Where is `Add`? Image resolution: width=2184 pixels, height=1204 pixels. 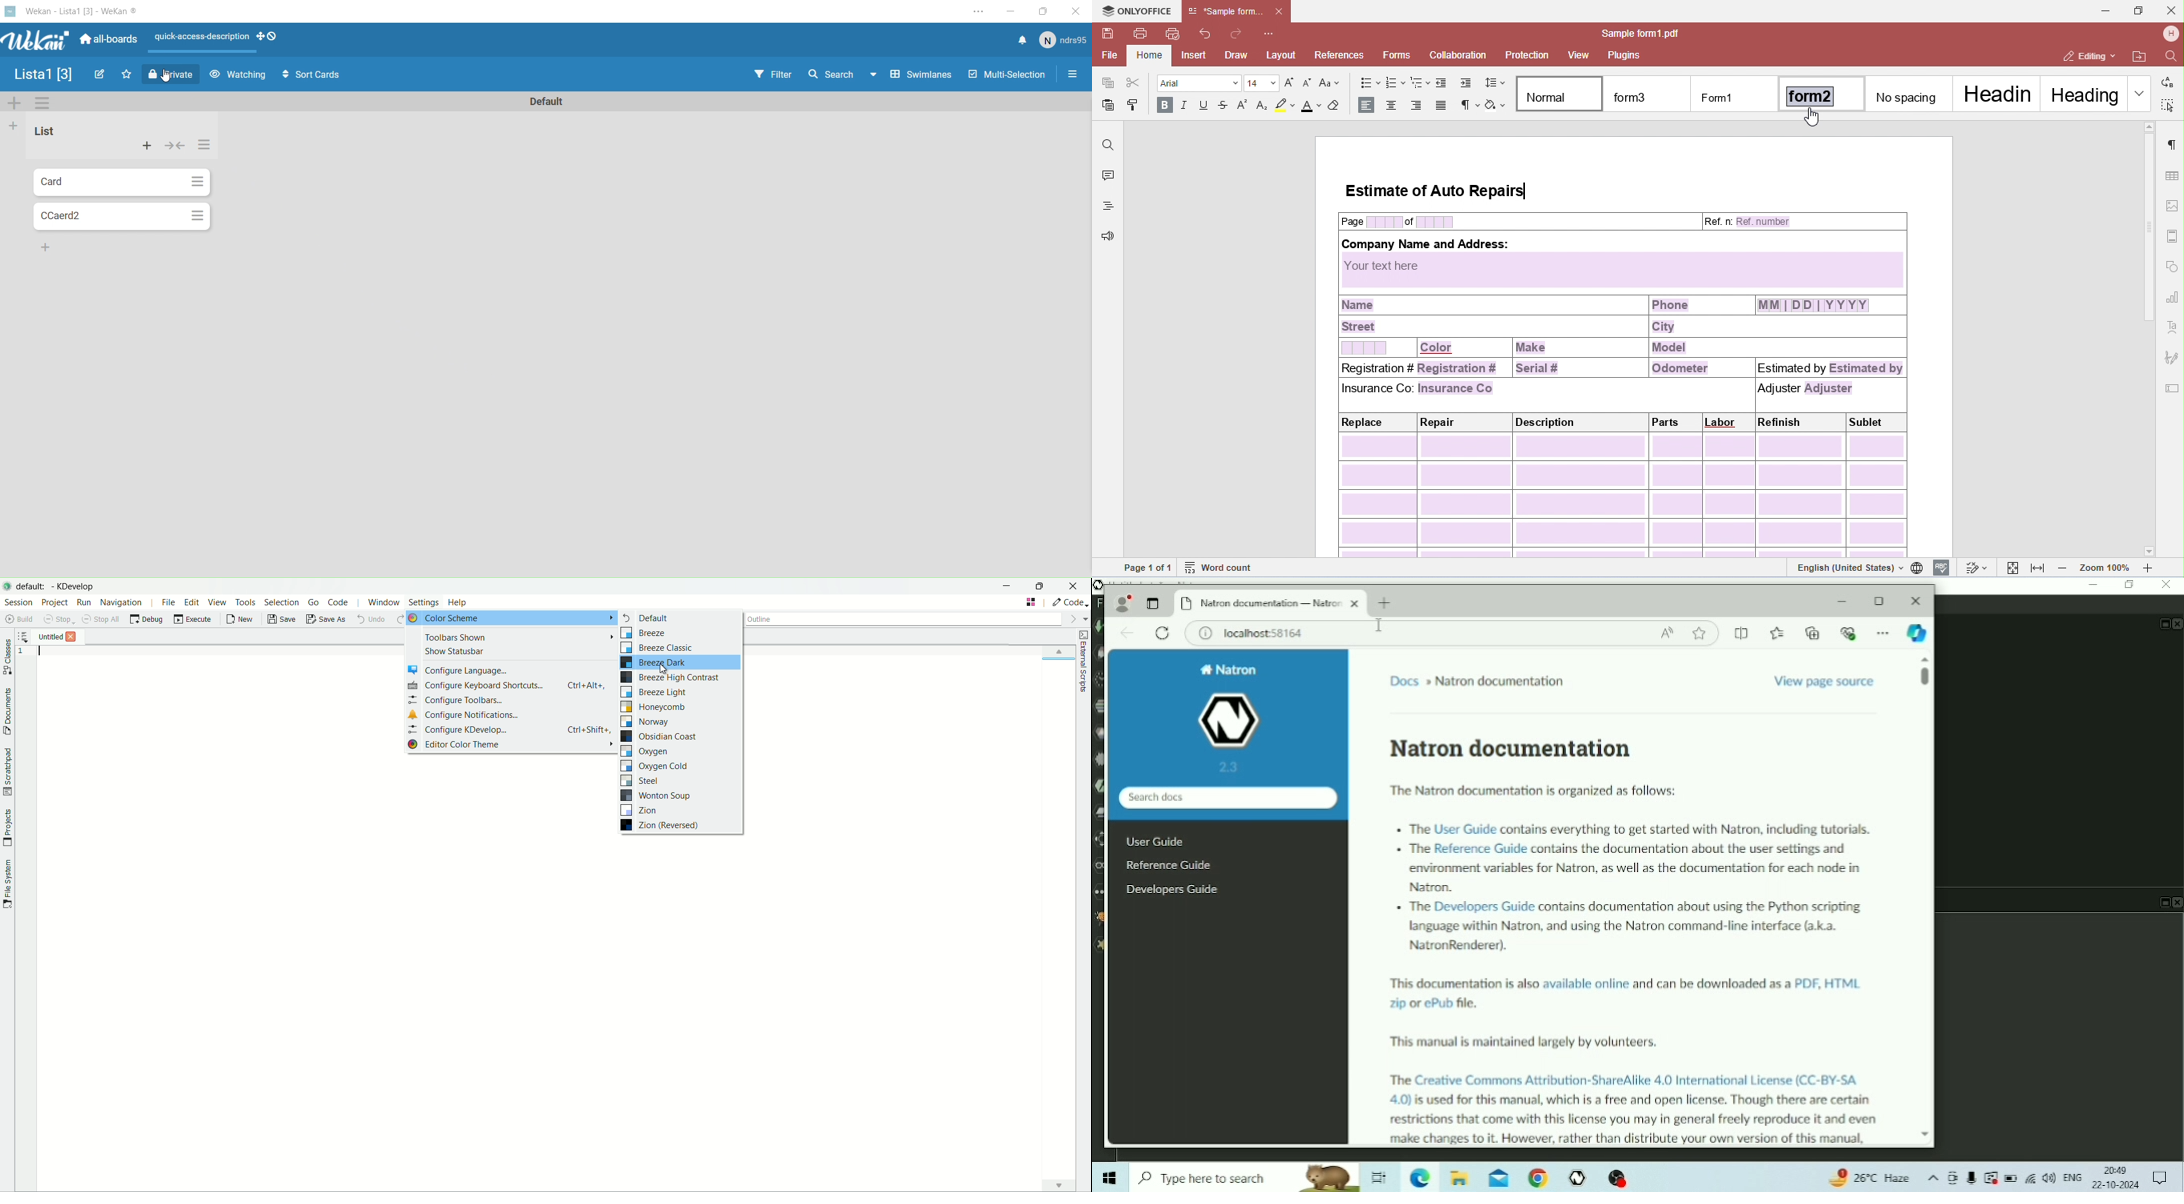
Add is located at coordinates (14, 127).